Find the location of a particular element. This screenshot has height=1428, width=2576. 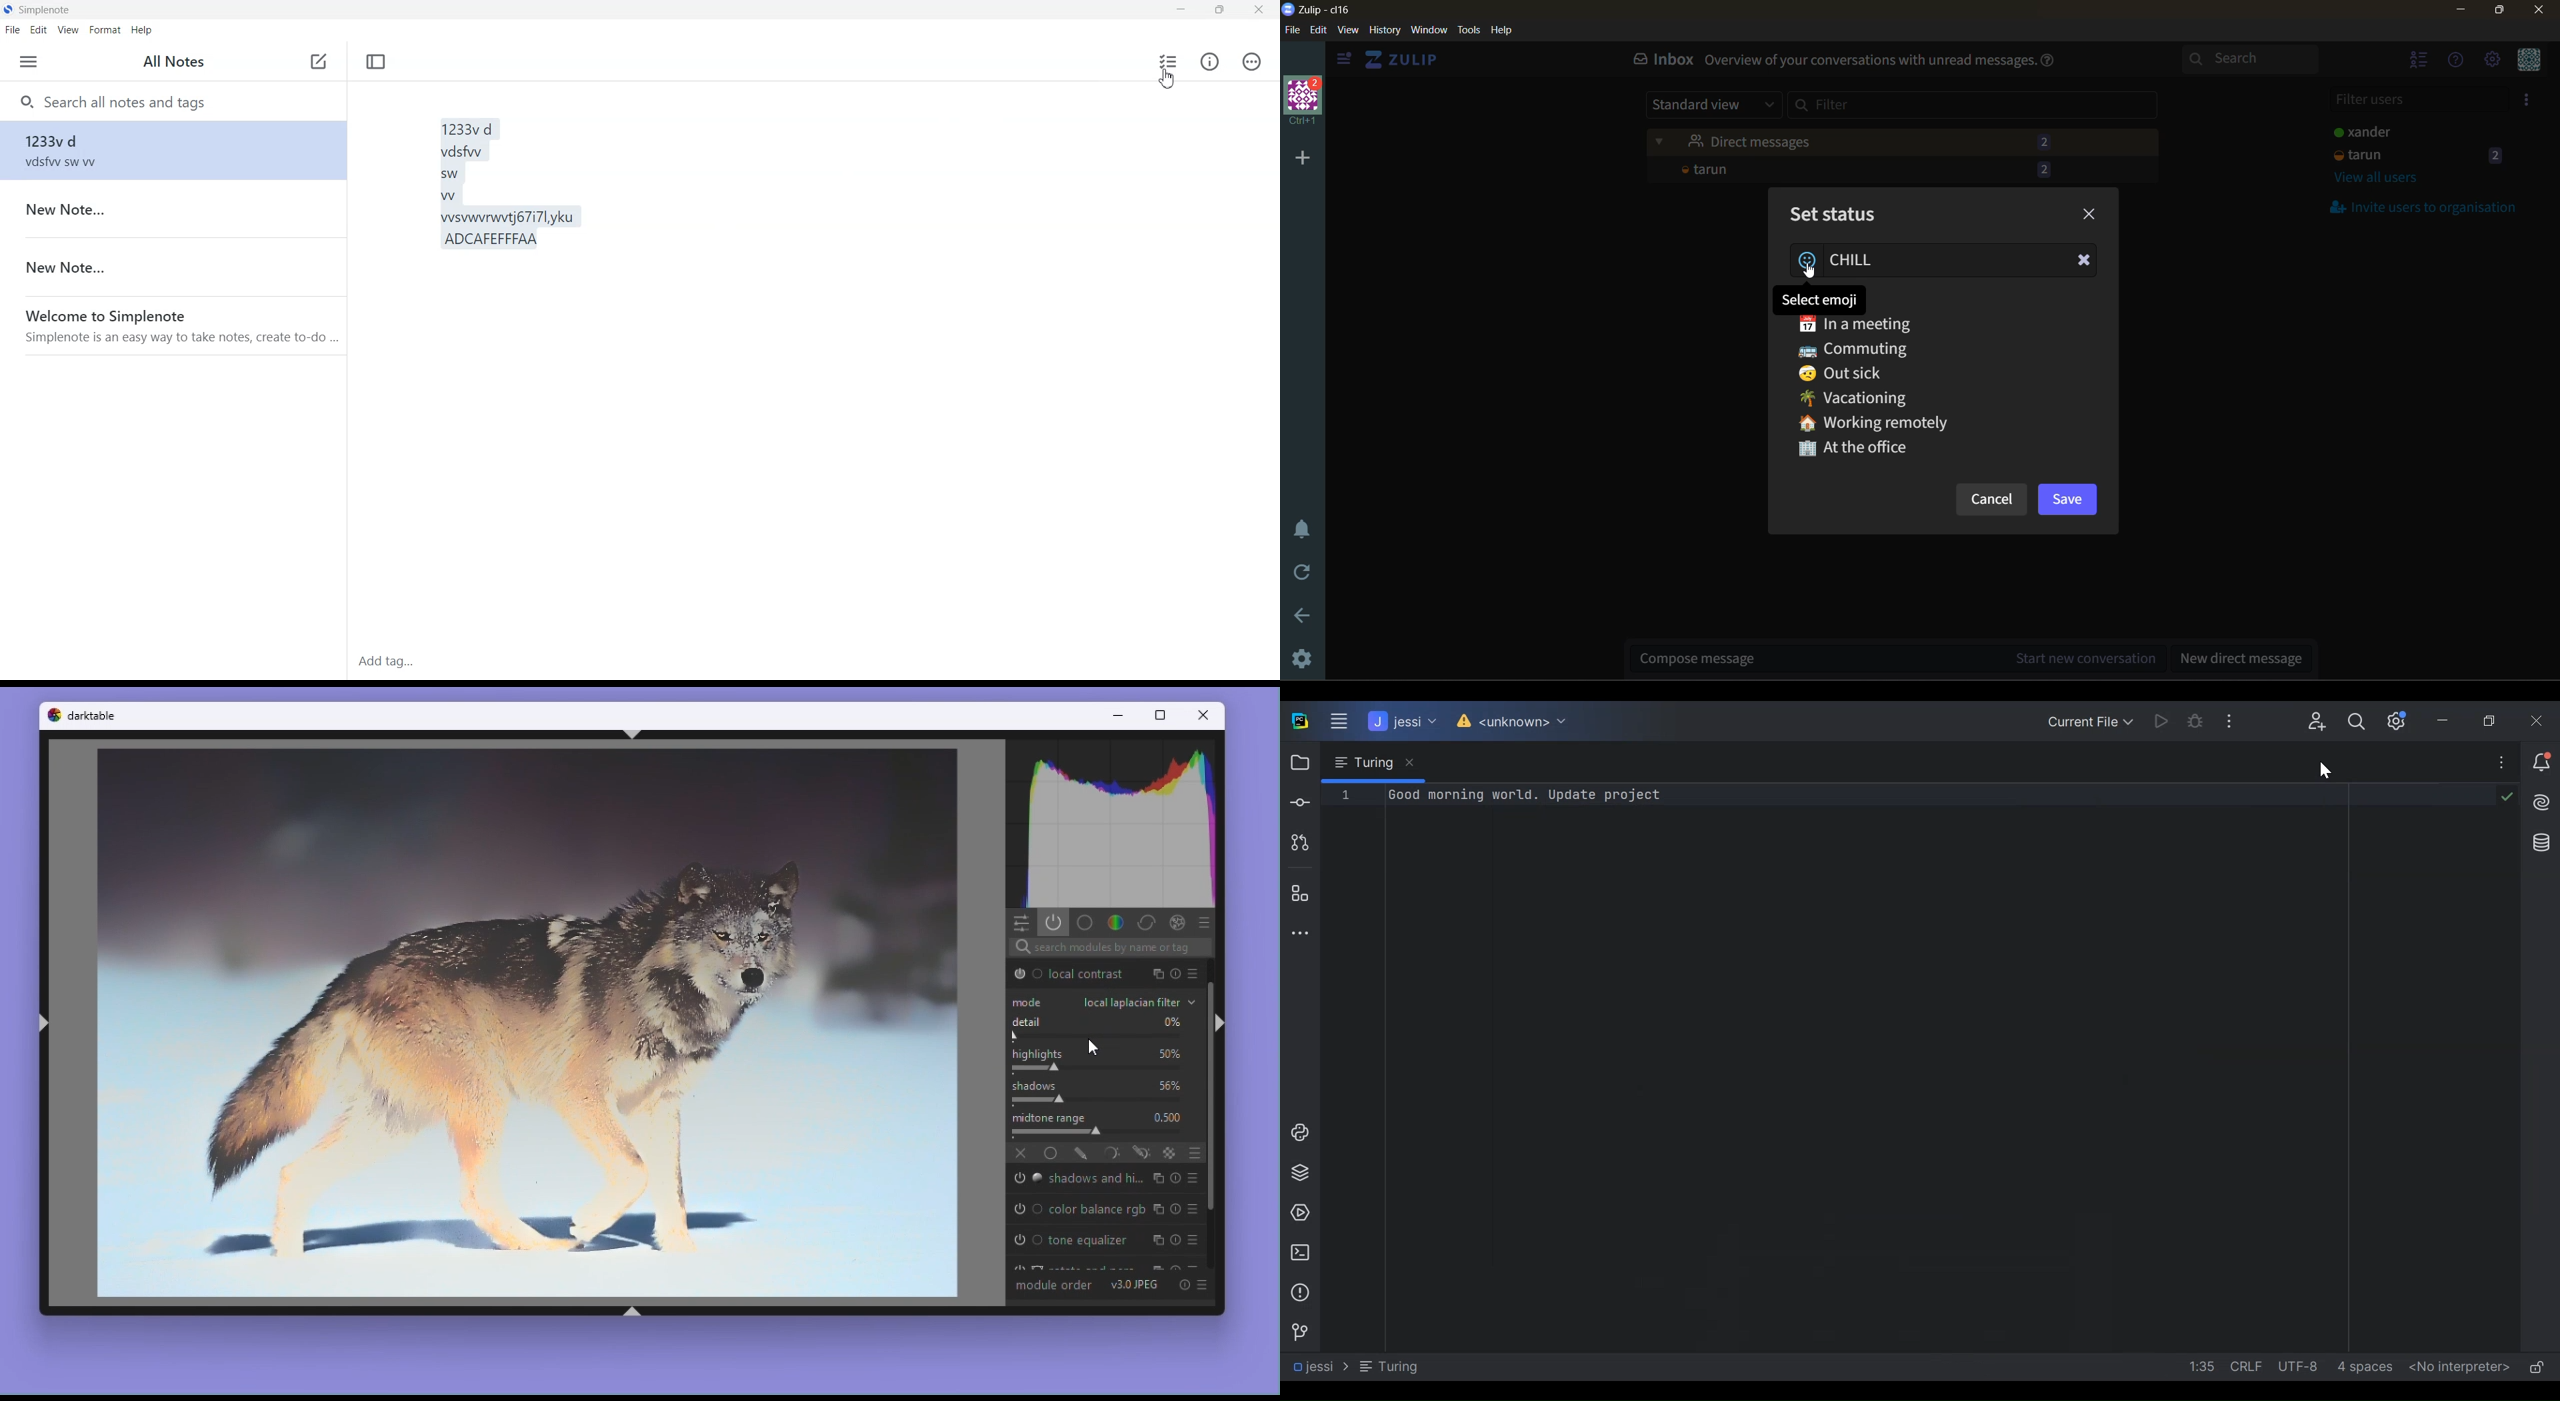

multiple instance actions is located at coordinates (1160, 1209).